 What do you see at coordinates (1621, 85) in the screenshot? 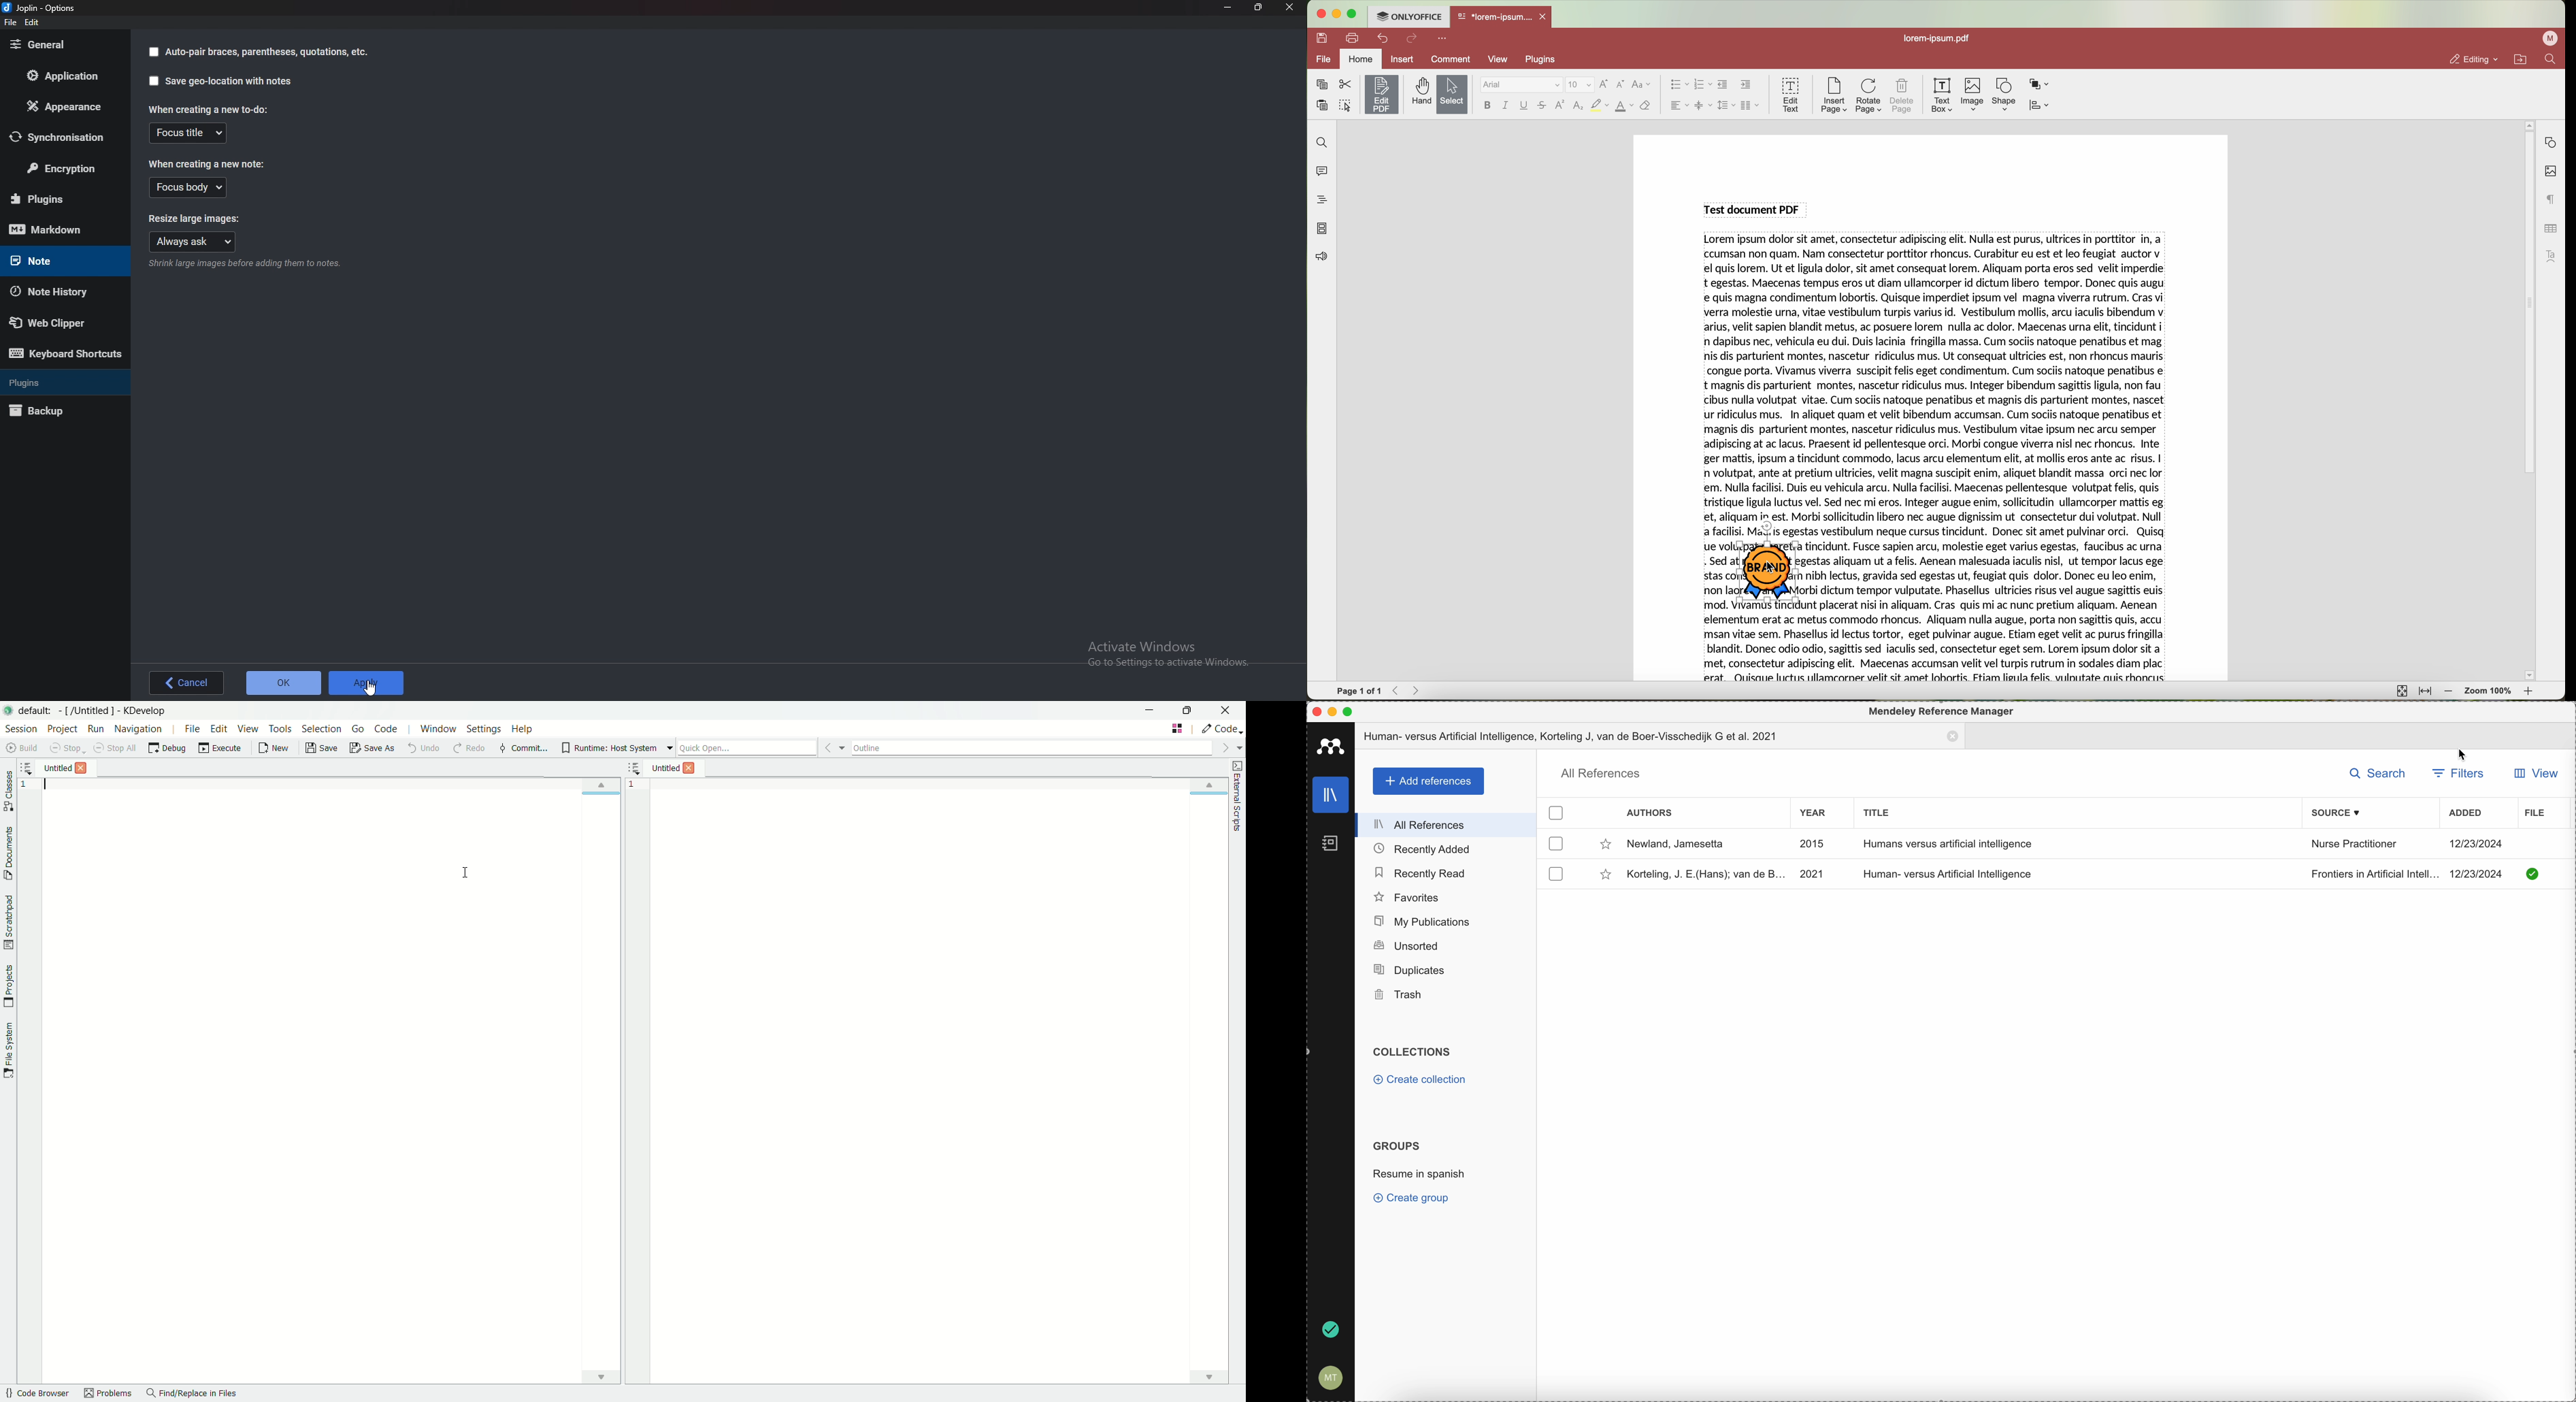
I see `decrement font size` at bounding box center [1621, 85].